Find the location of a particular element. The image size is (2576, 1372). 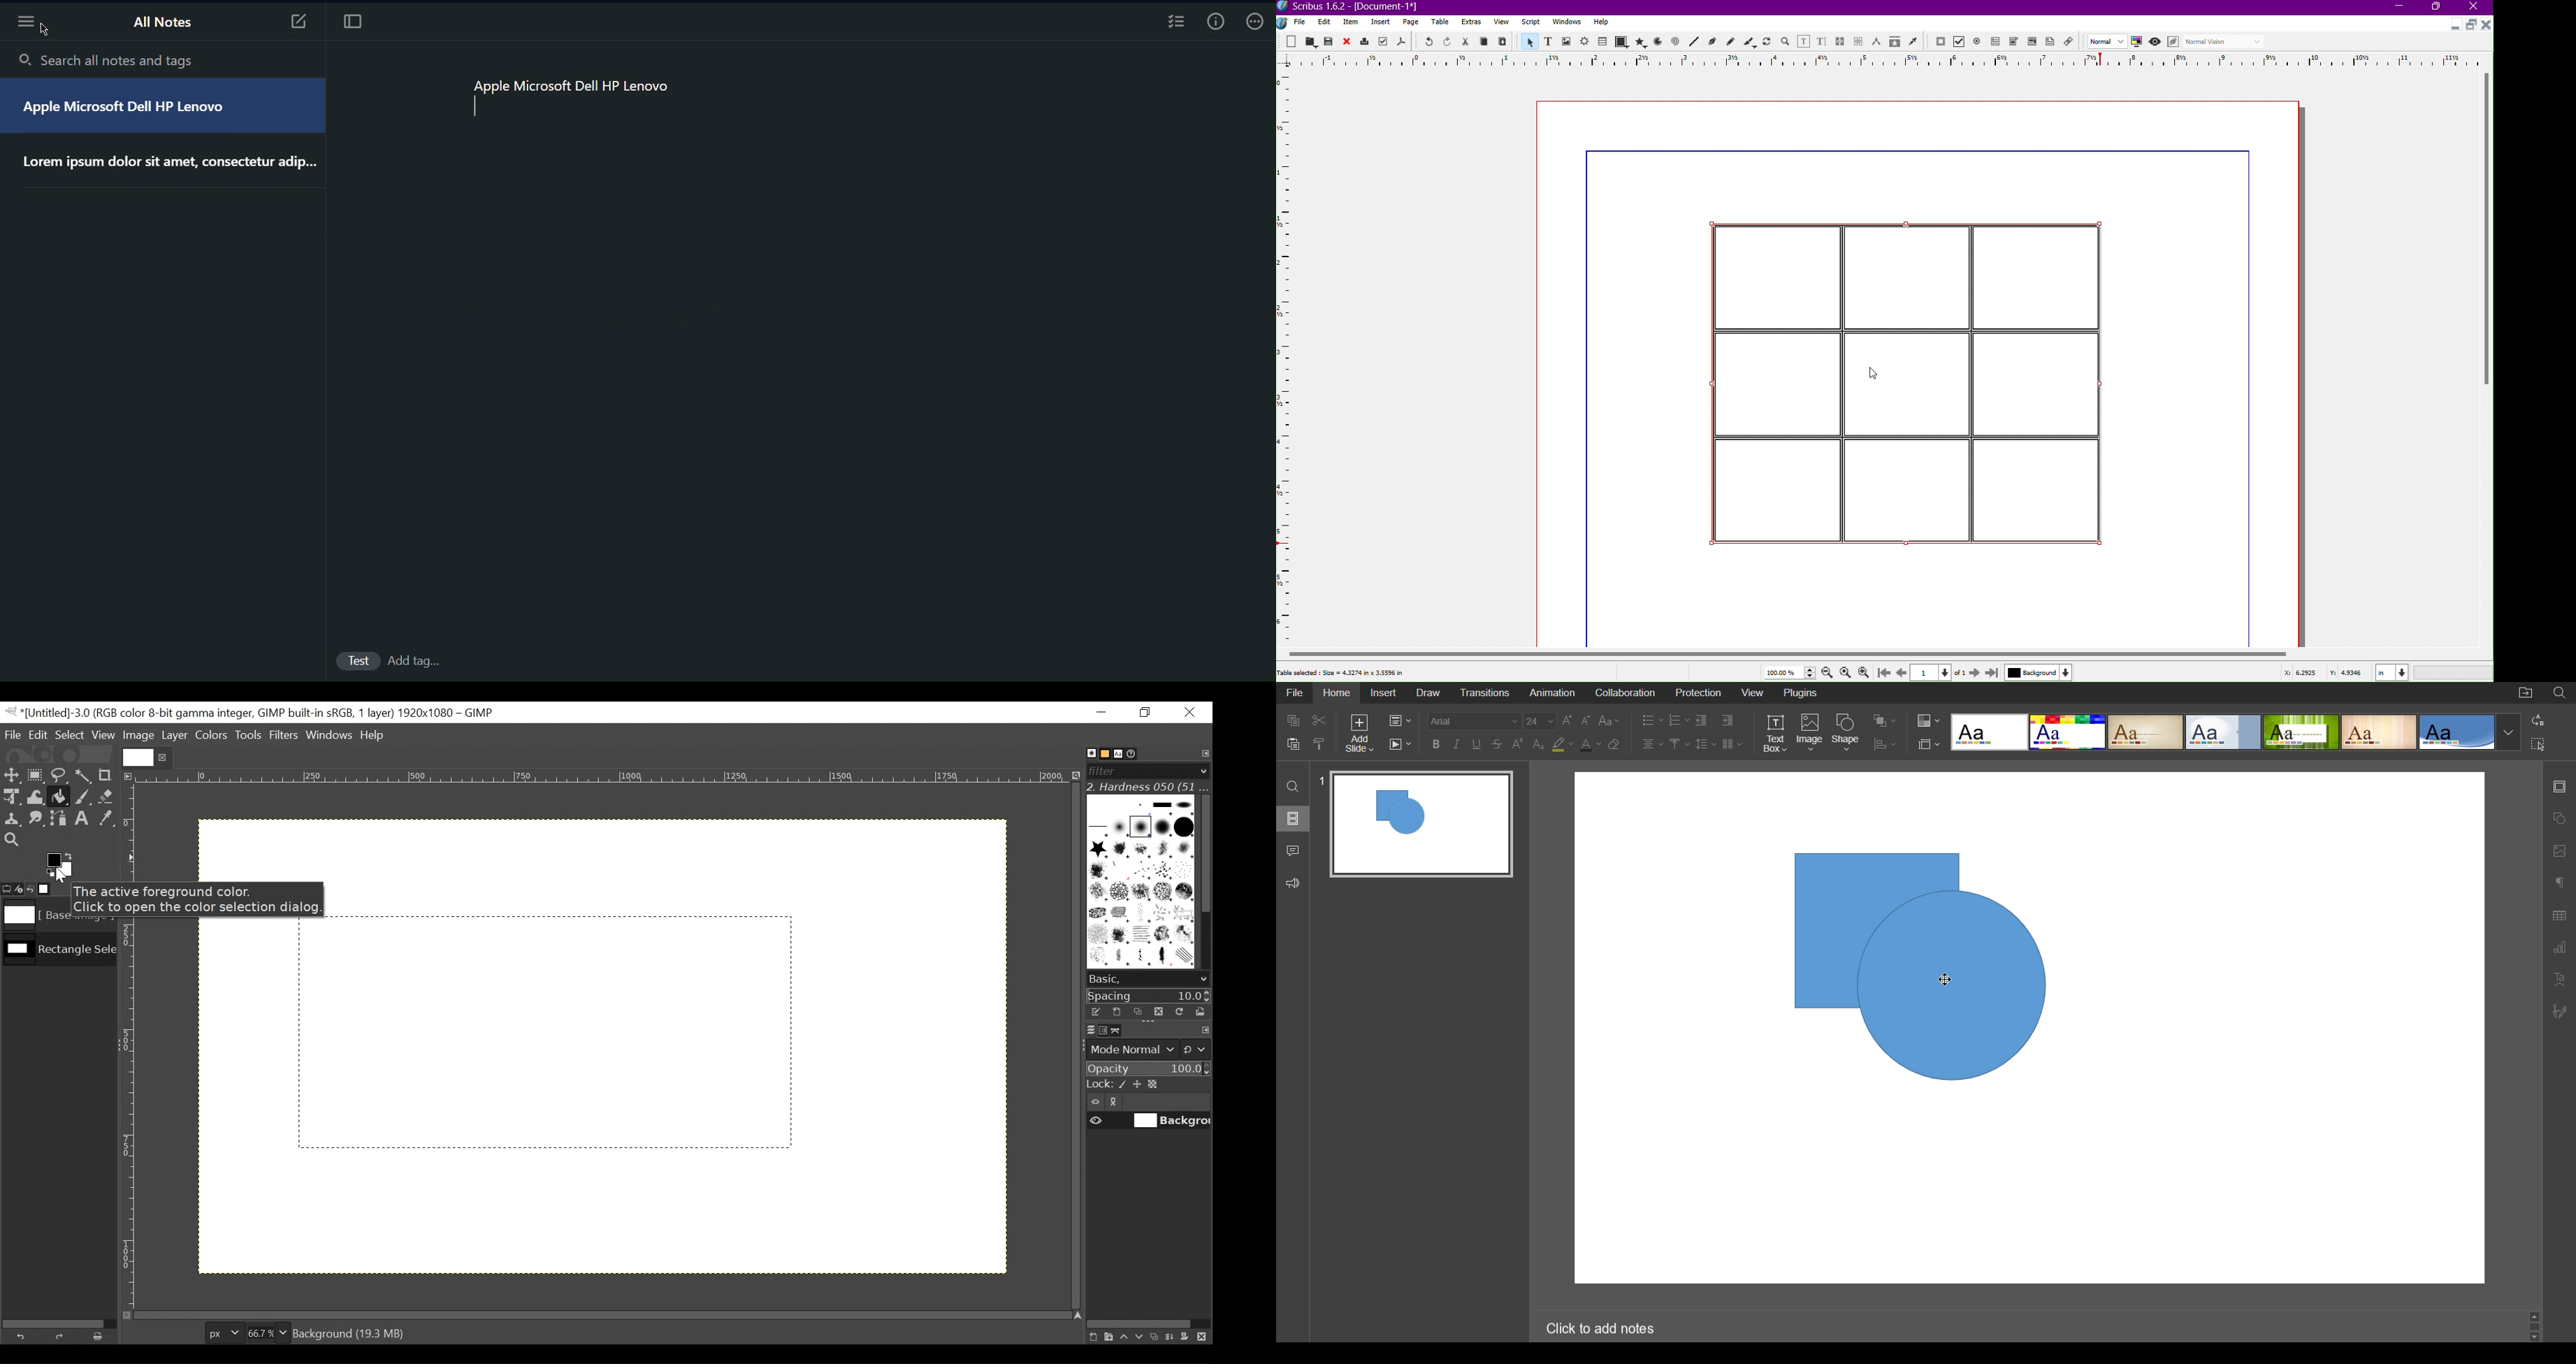

tuping cursor is located at coordinates (467, 107).